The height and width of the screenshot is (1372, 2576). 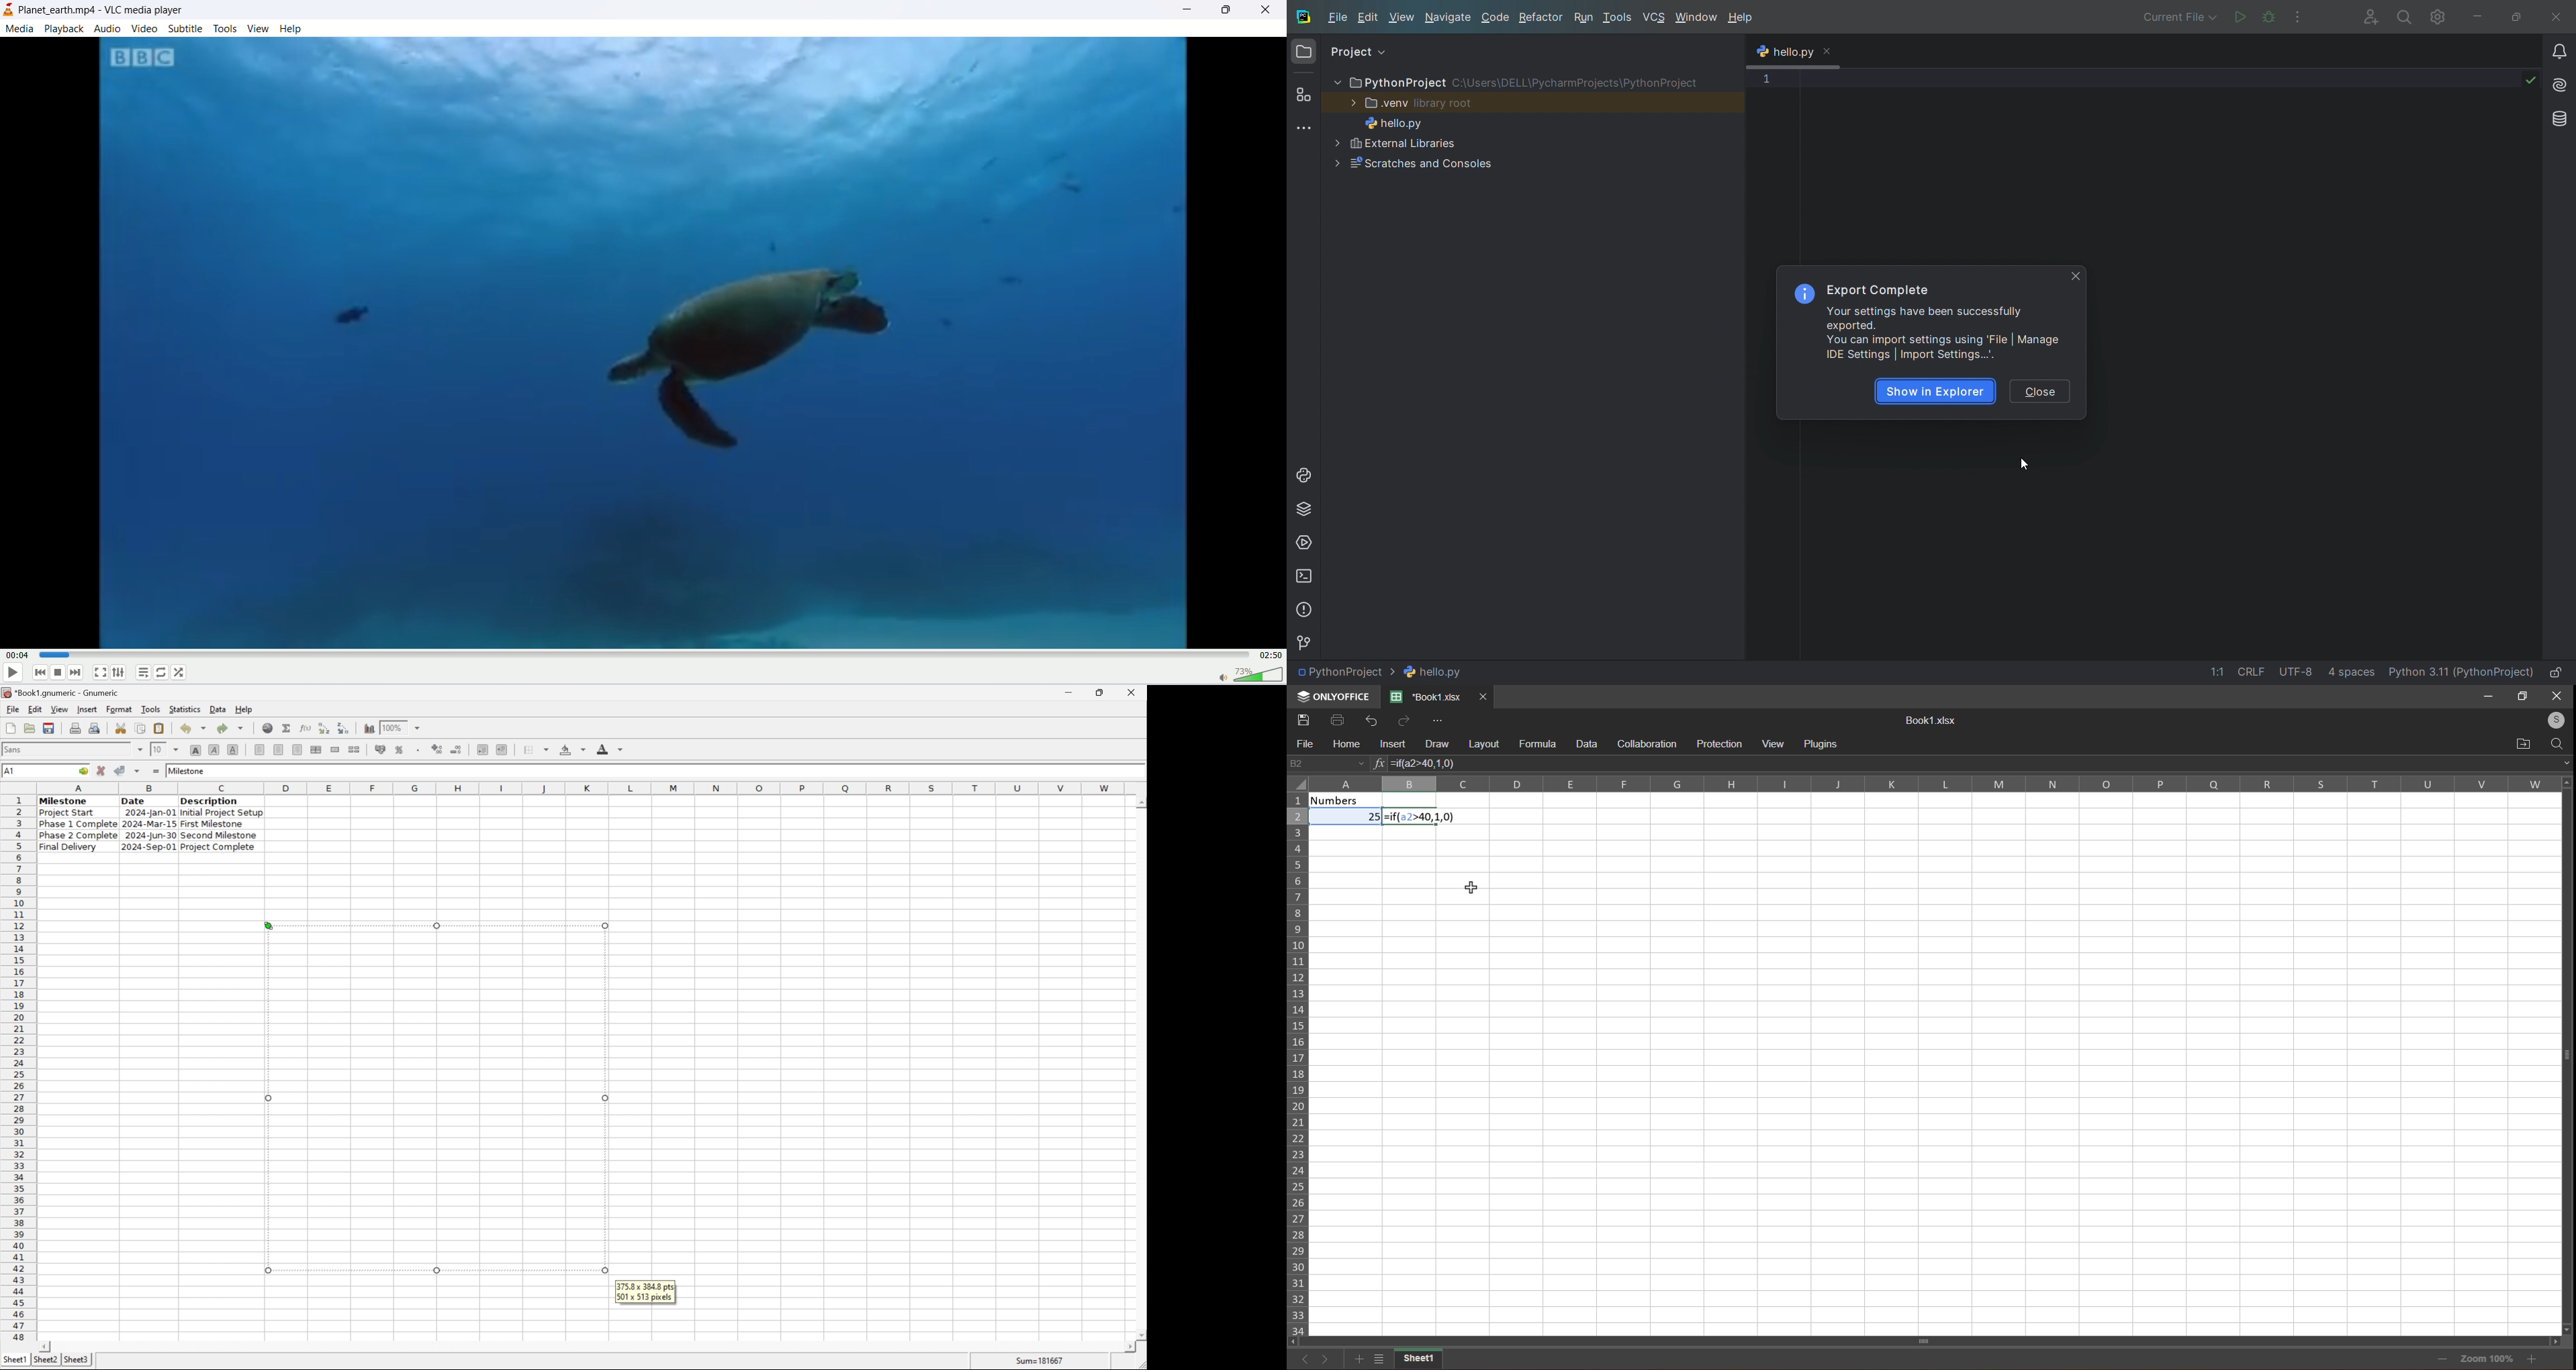 I want to click on cursor, so click(x=1470, y=889).